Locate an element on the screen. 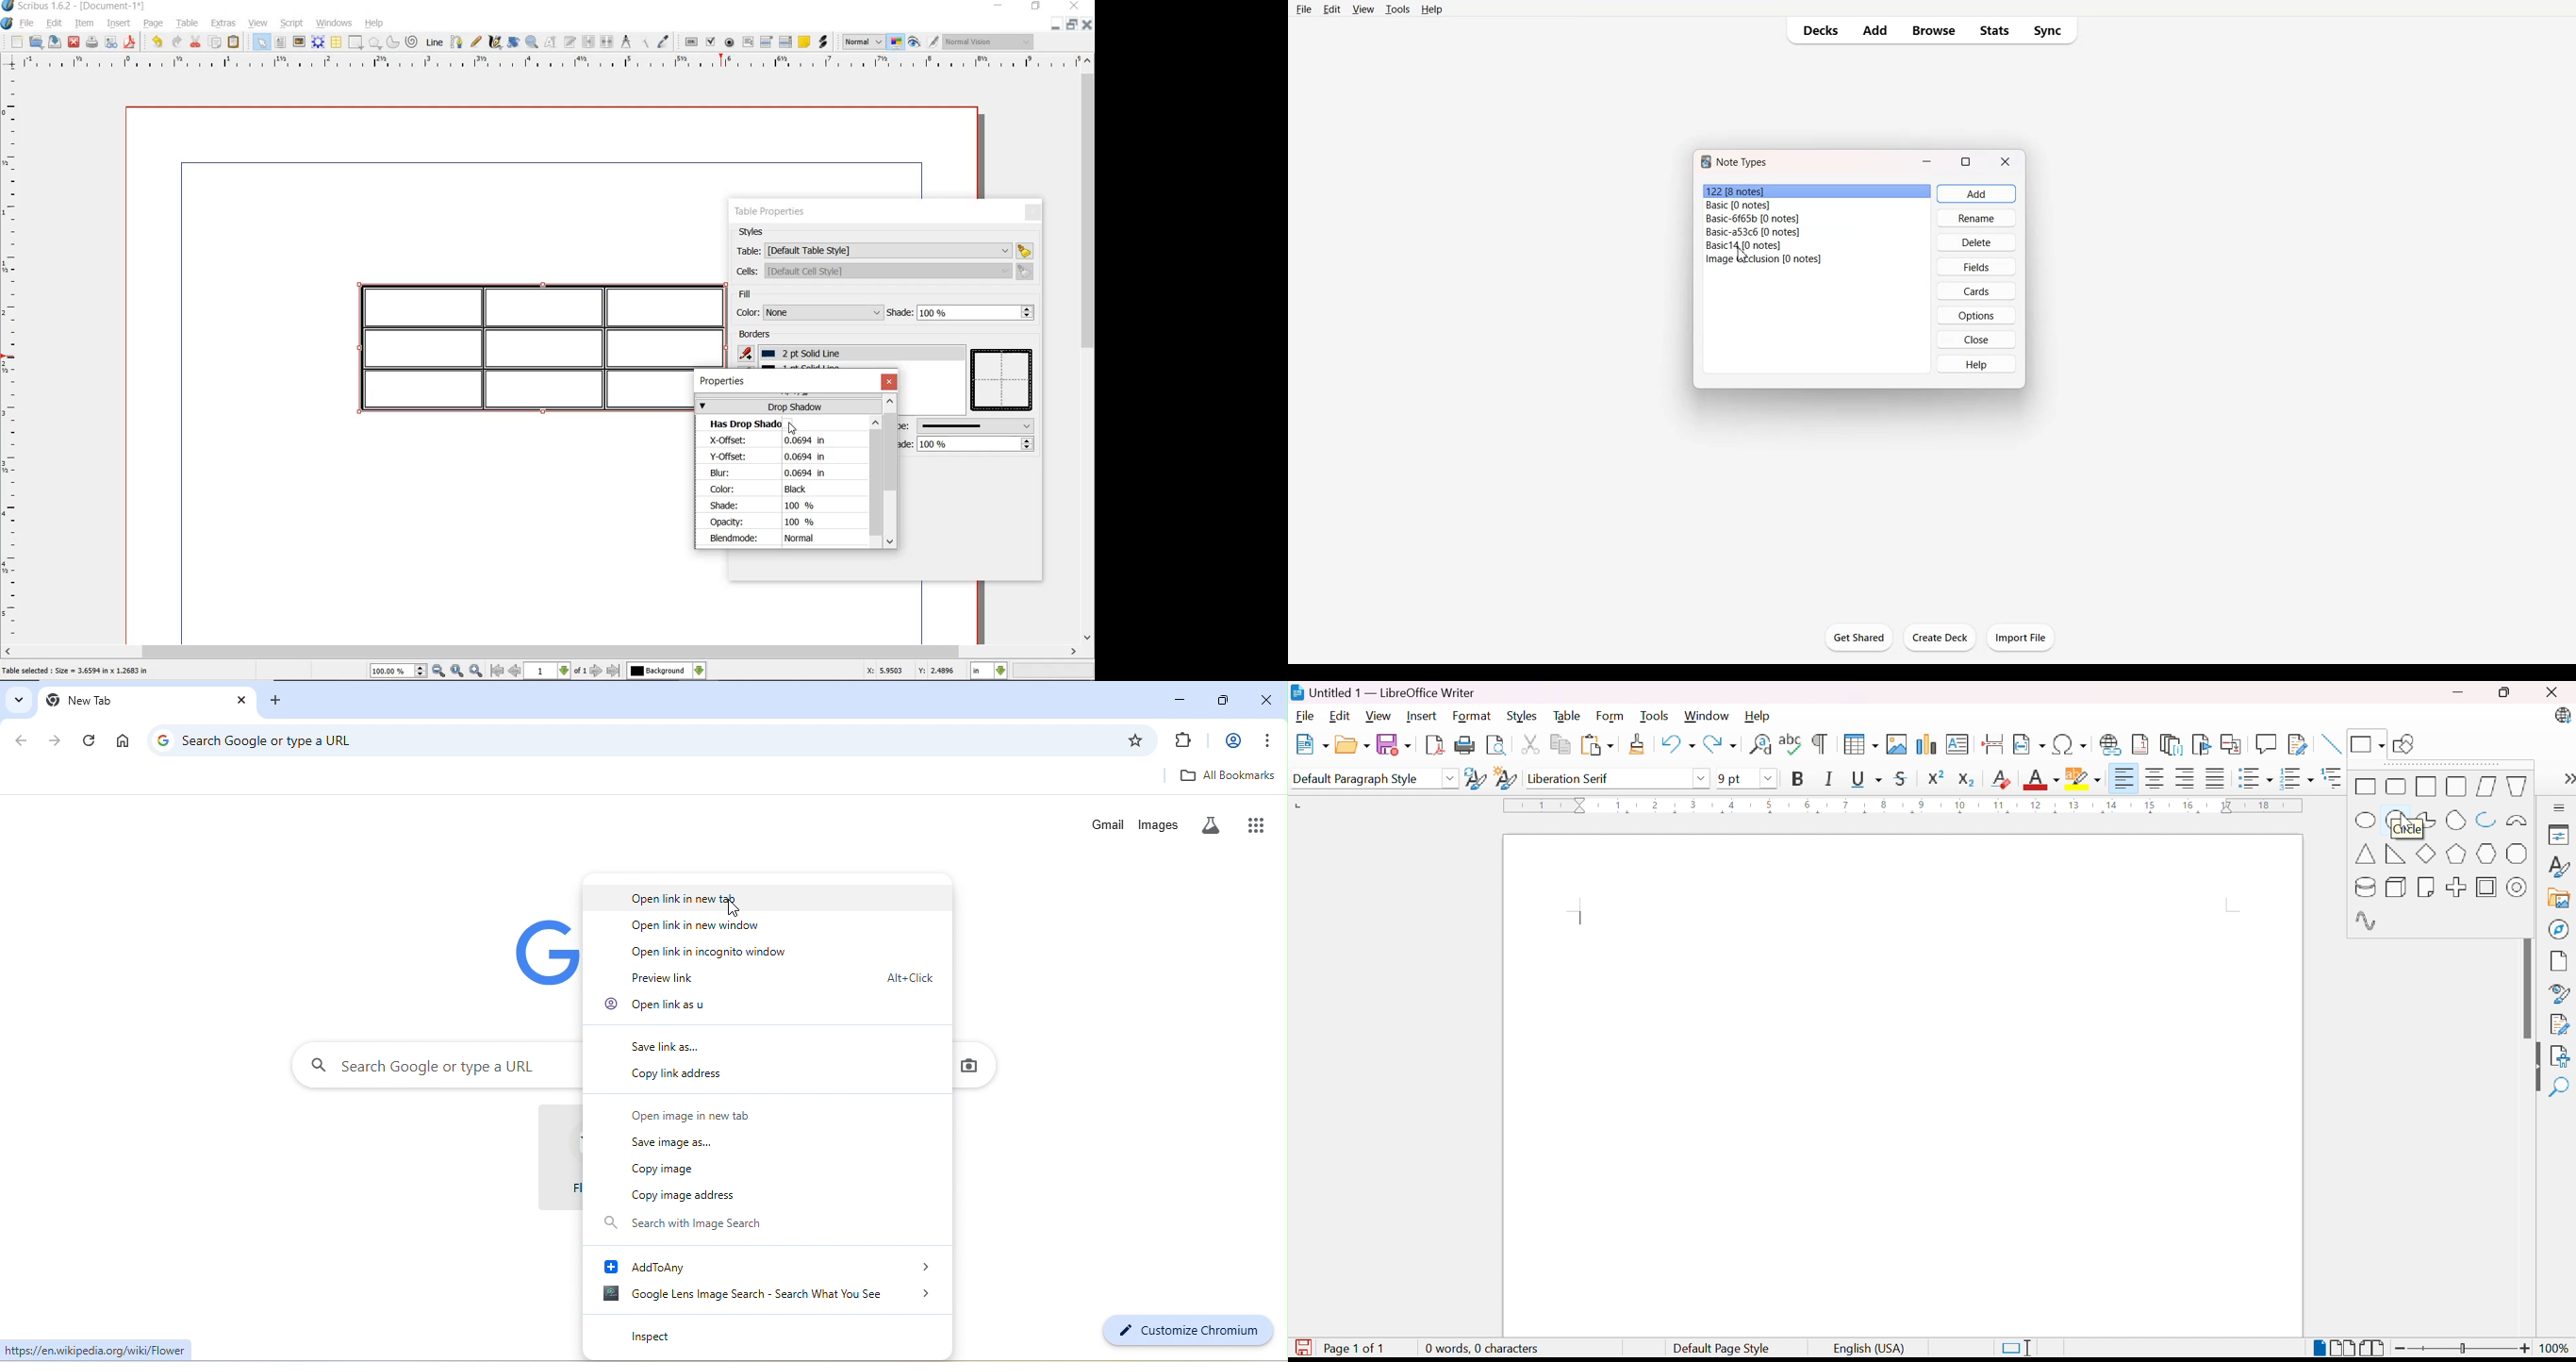  Italic is located at coordinates (1828, 778).